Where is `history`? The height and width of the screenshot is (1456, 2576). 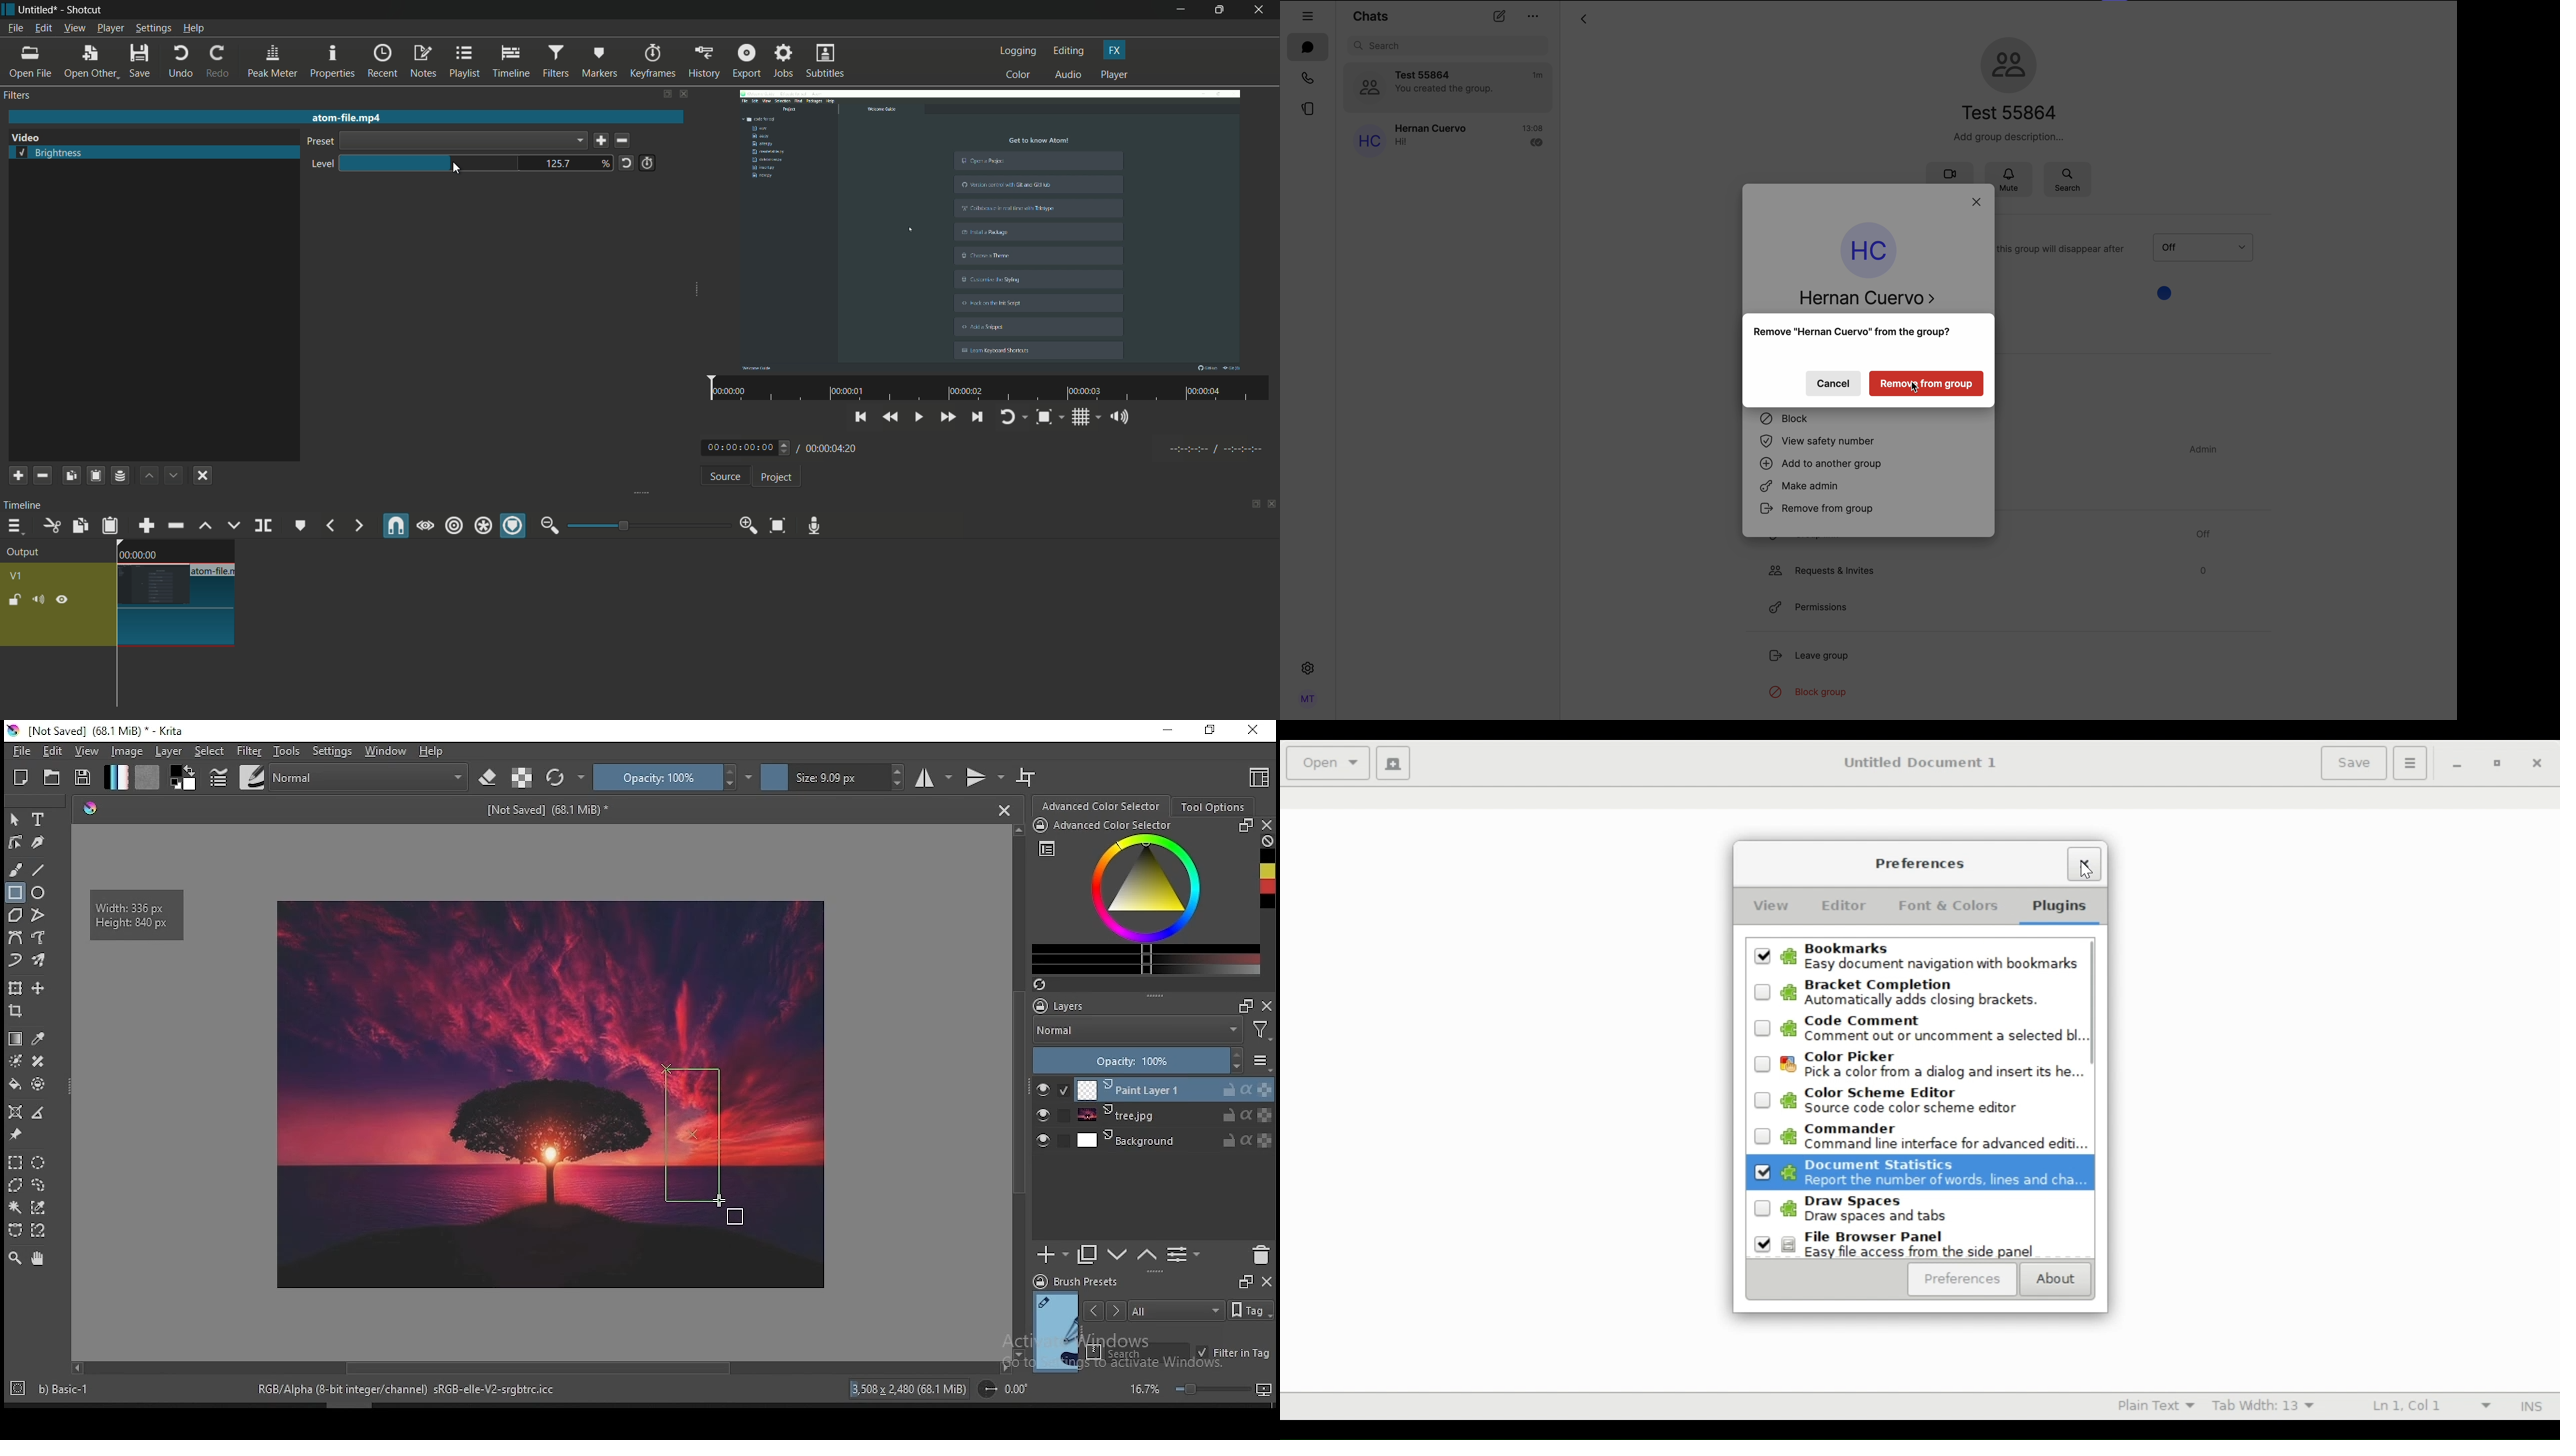
history is located at coordinates (702, 61).